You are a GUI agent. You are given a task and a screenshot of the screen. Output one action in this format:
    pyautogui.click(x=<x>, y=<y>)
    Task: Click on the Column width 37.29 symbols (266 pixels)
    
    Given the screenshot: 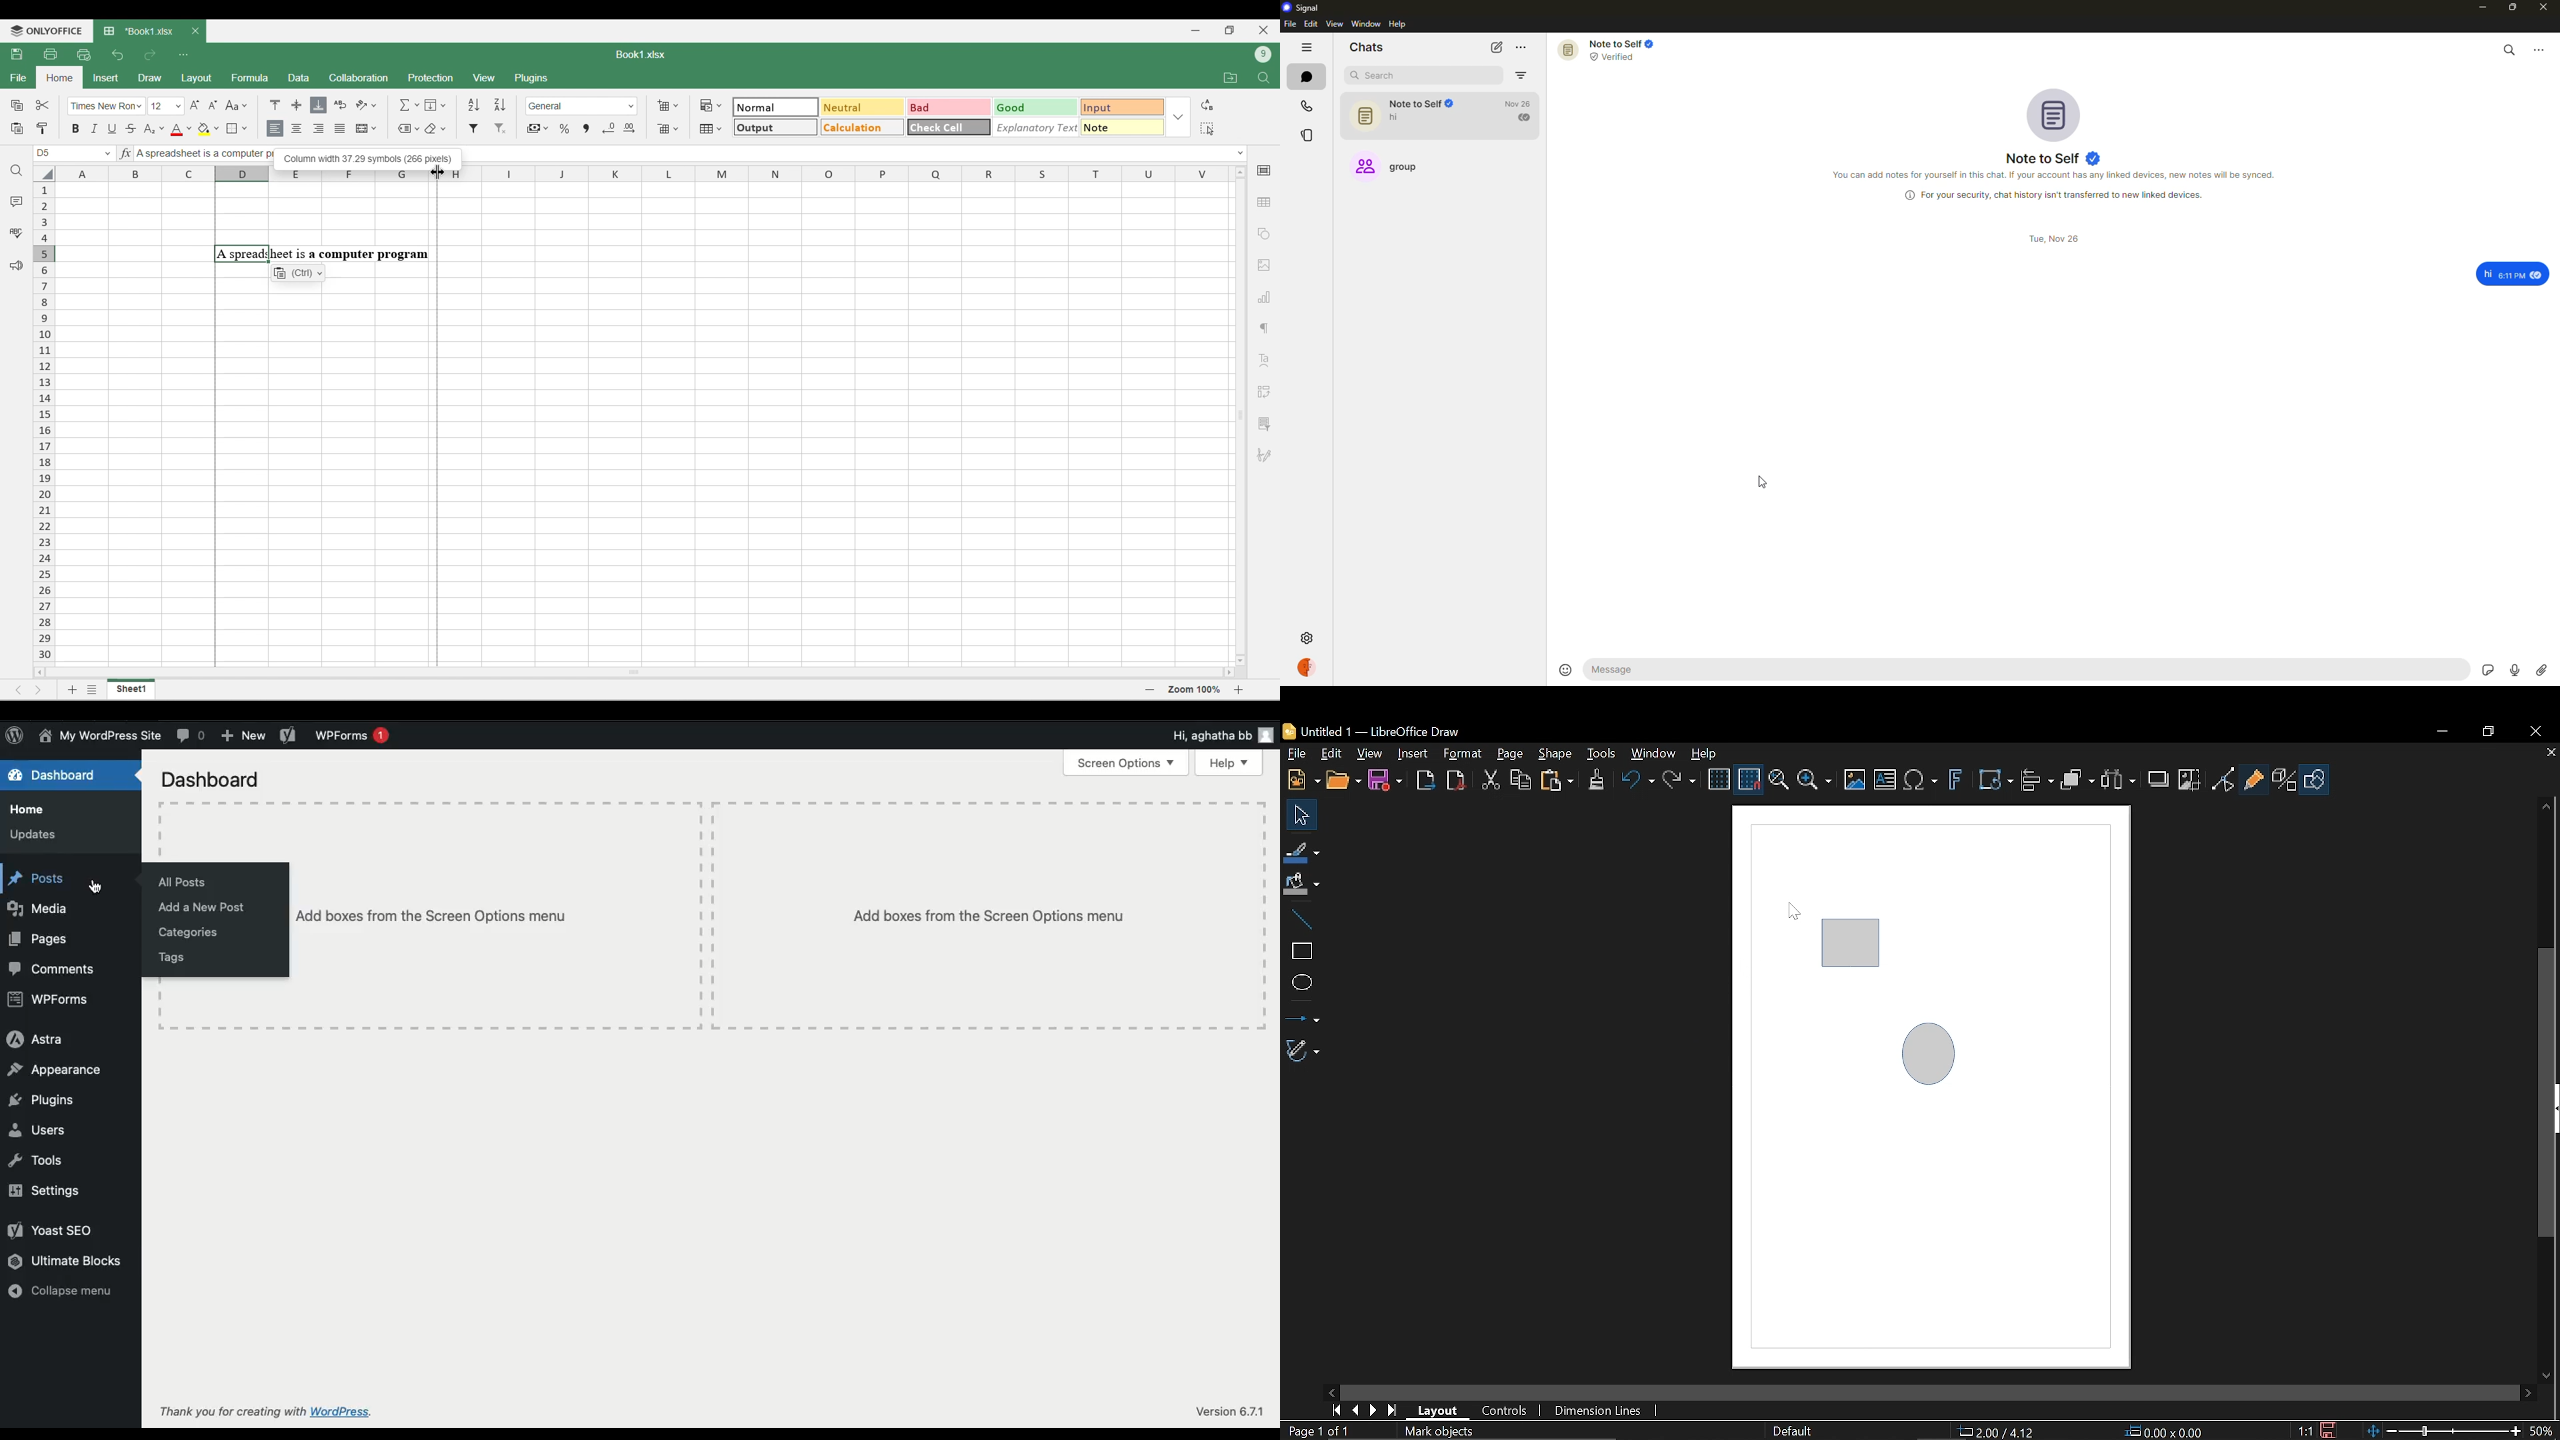 What is the action you would take?
    pyautogui.click(x=367, y=157)
    